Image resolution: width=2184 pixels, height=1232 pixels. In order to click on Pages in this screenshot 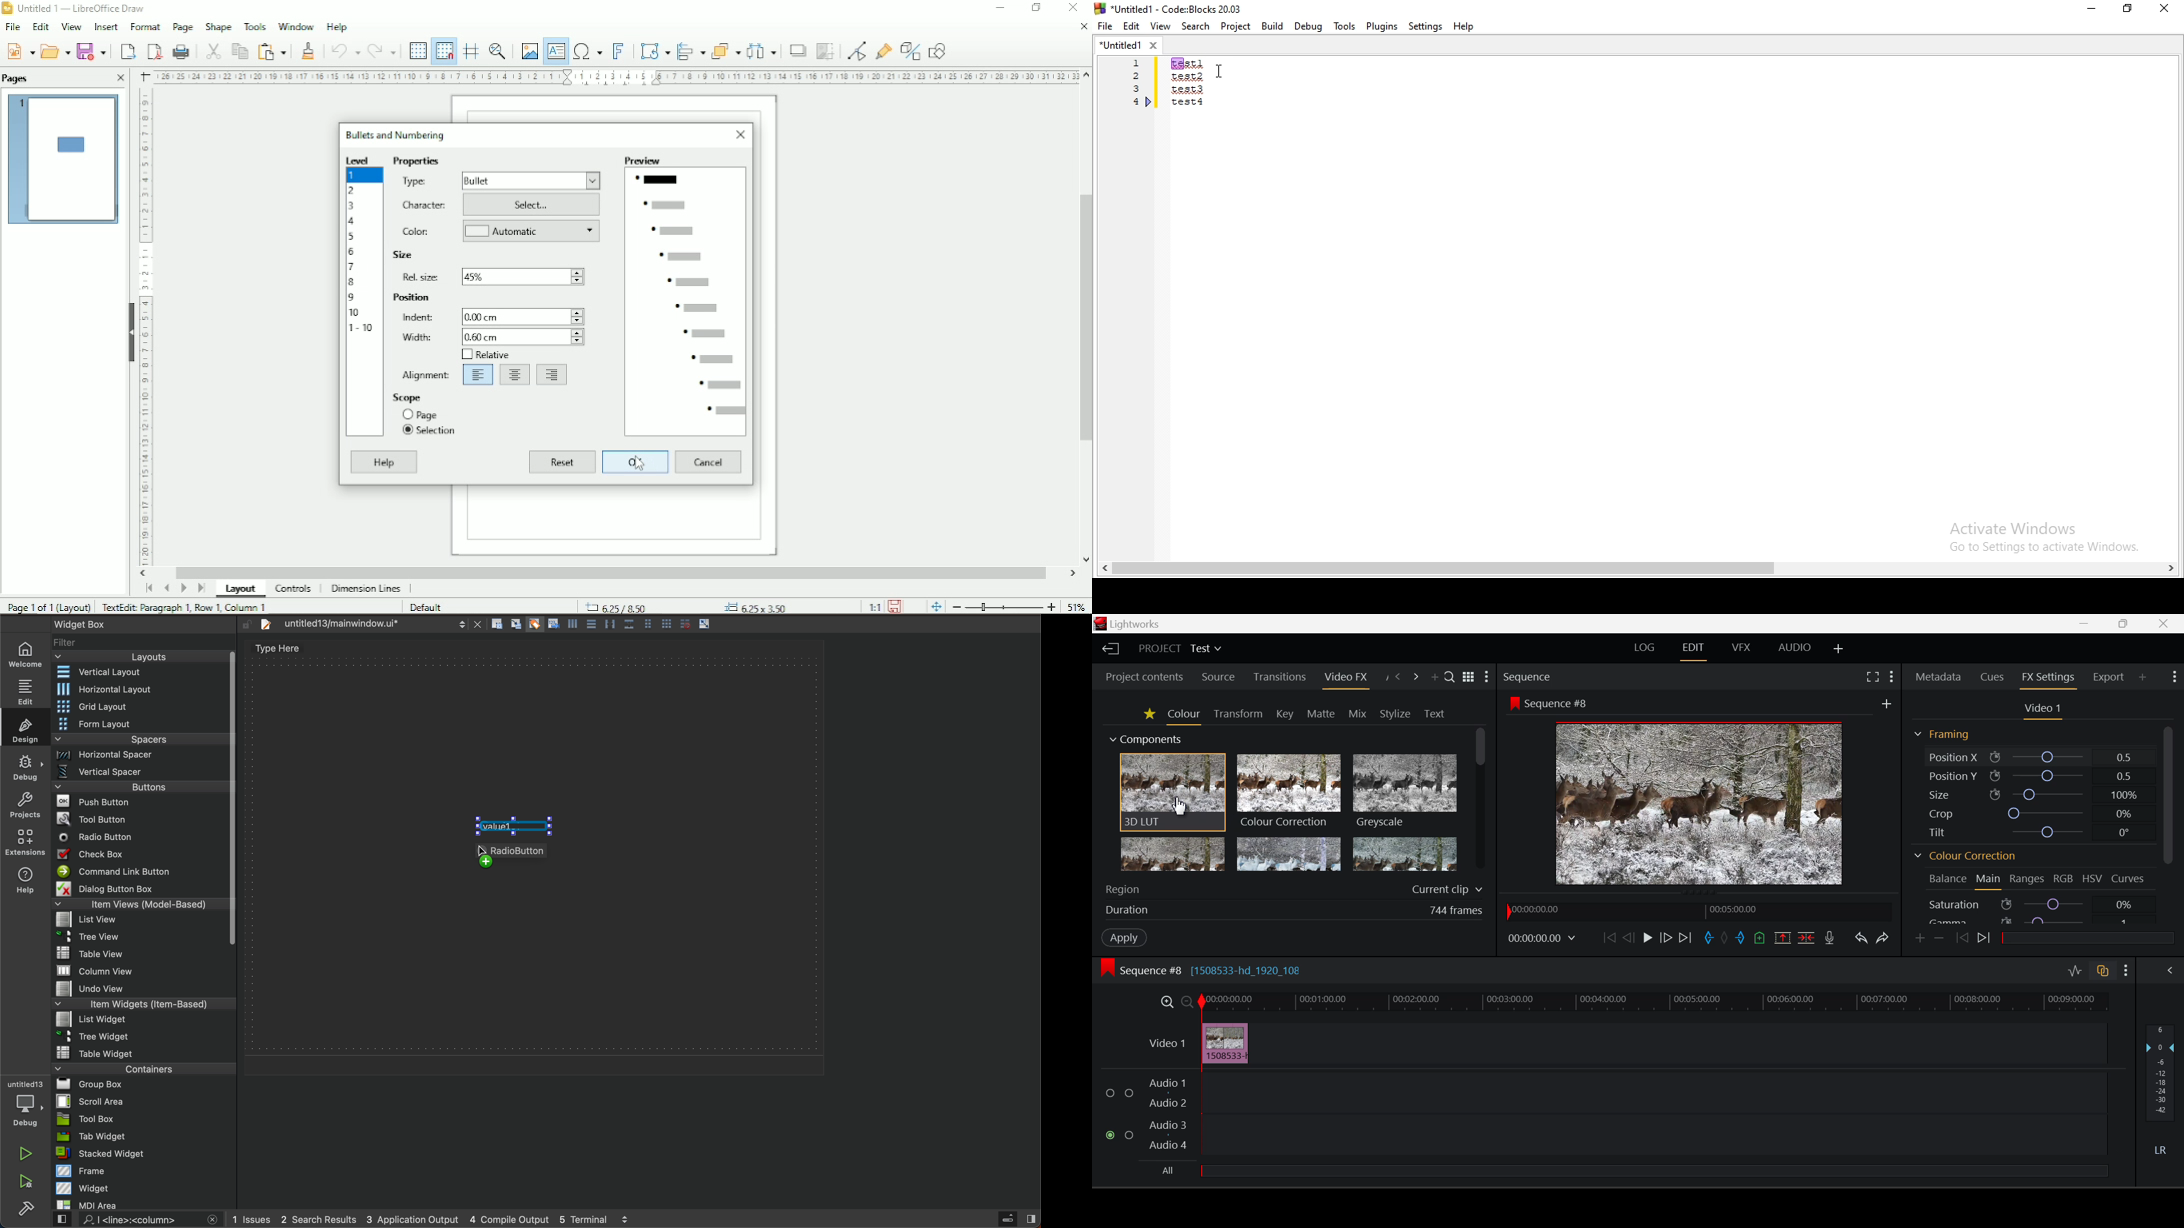, I will do `click(16, 79)`.